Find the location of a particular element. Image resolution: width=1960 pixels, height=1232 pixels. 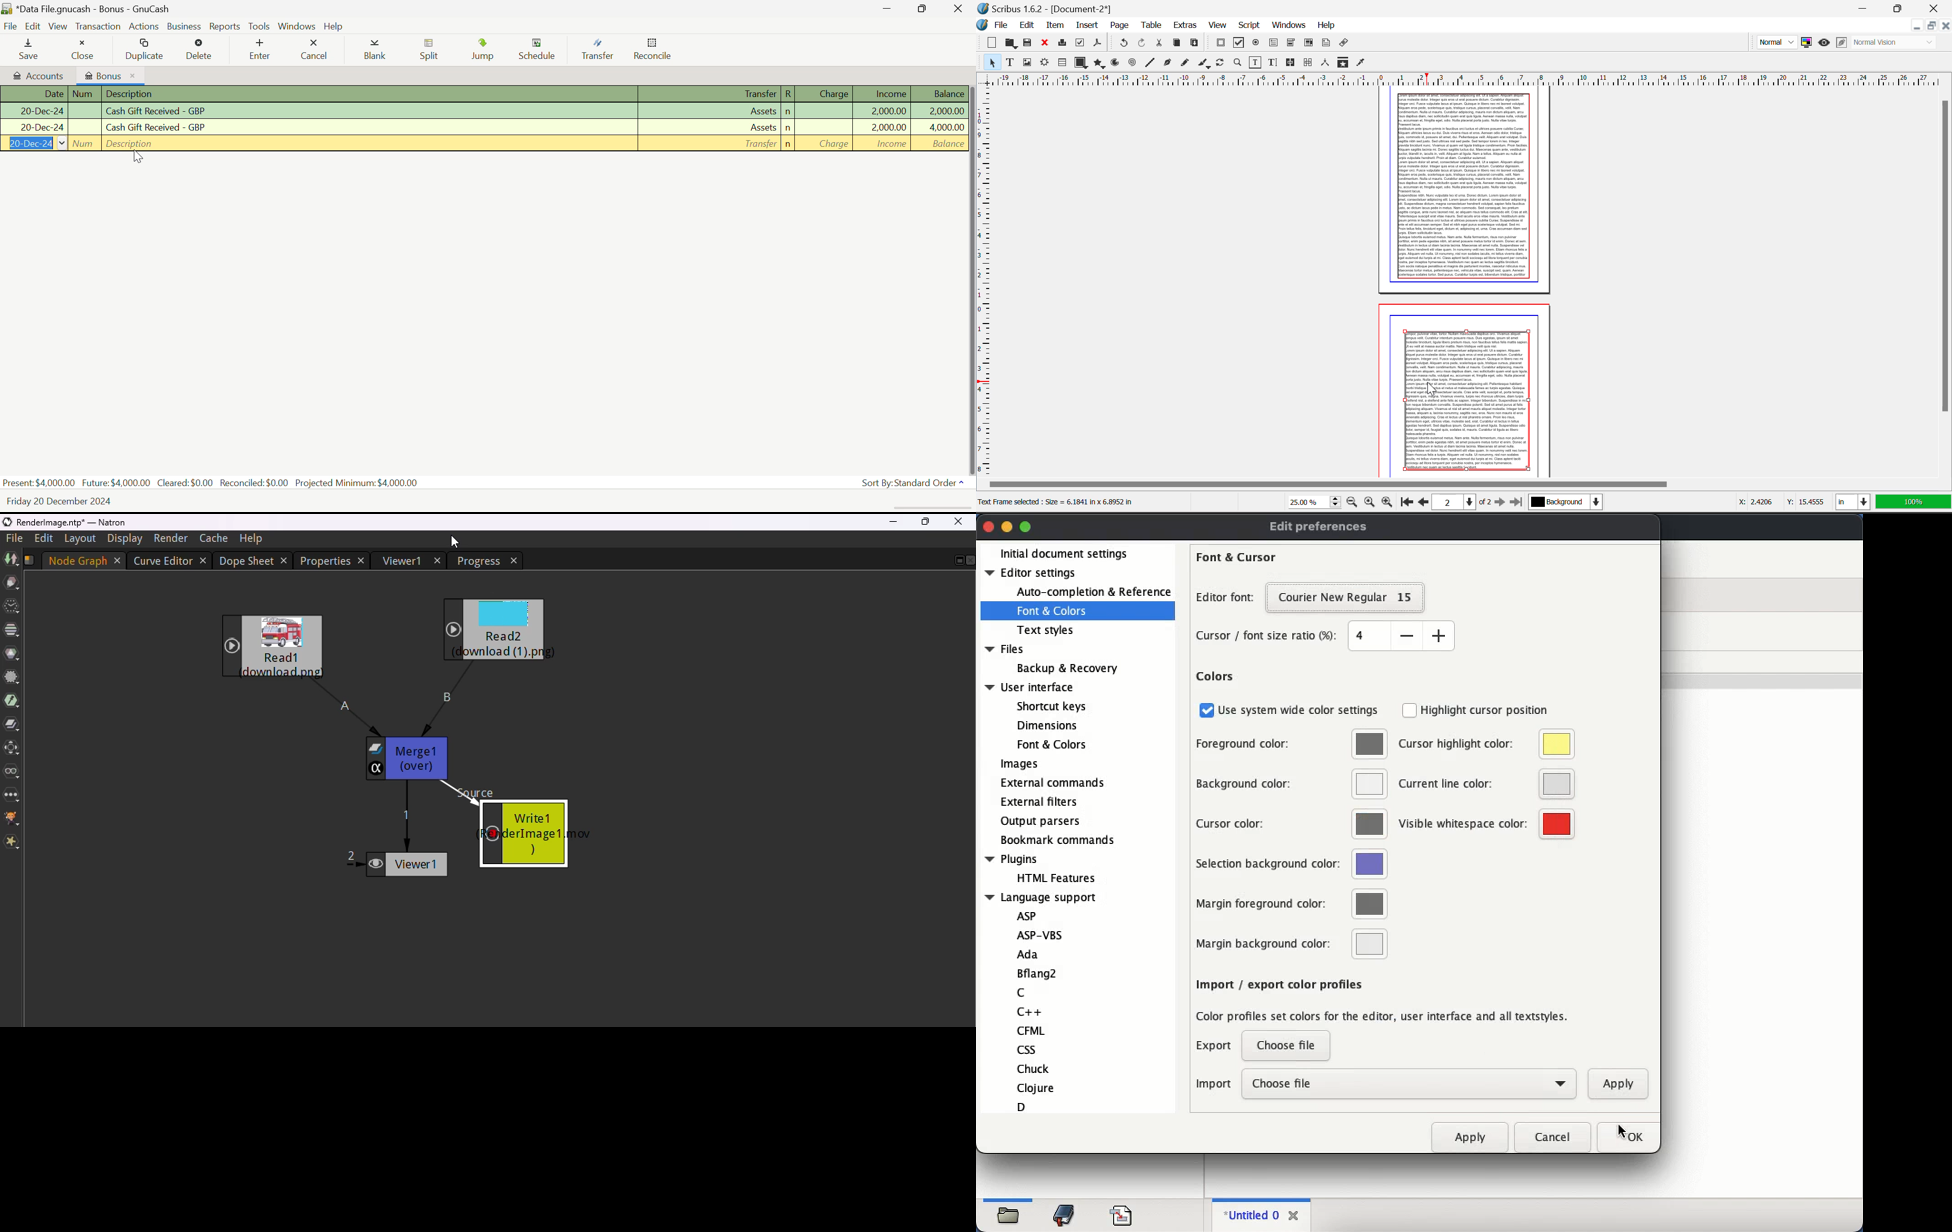

Paste is located at coordinates (1195, 44).